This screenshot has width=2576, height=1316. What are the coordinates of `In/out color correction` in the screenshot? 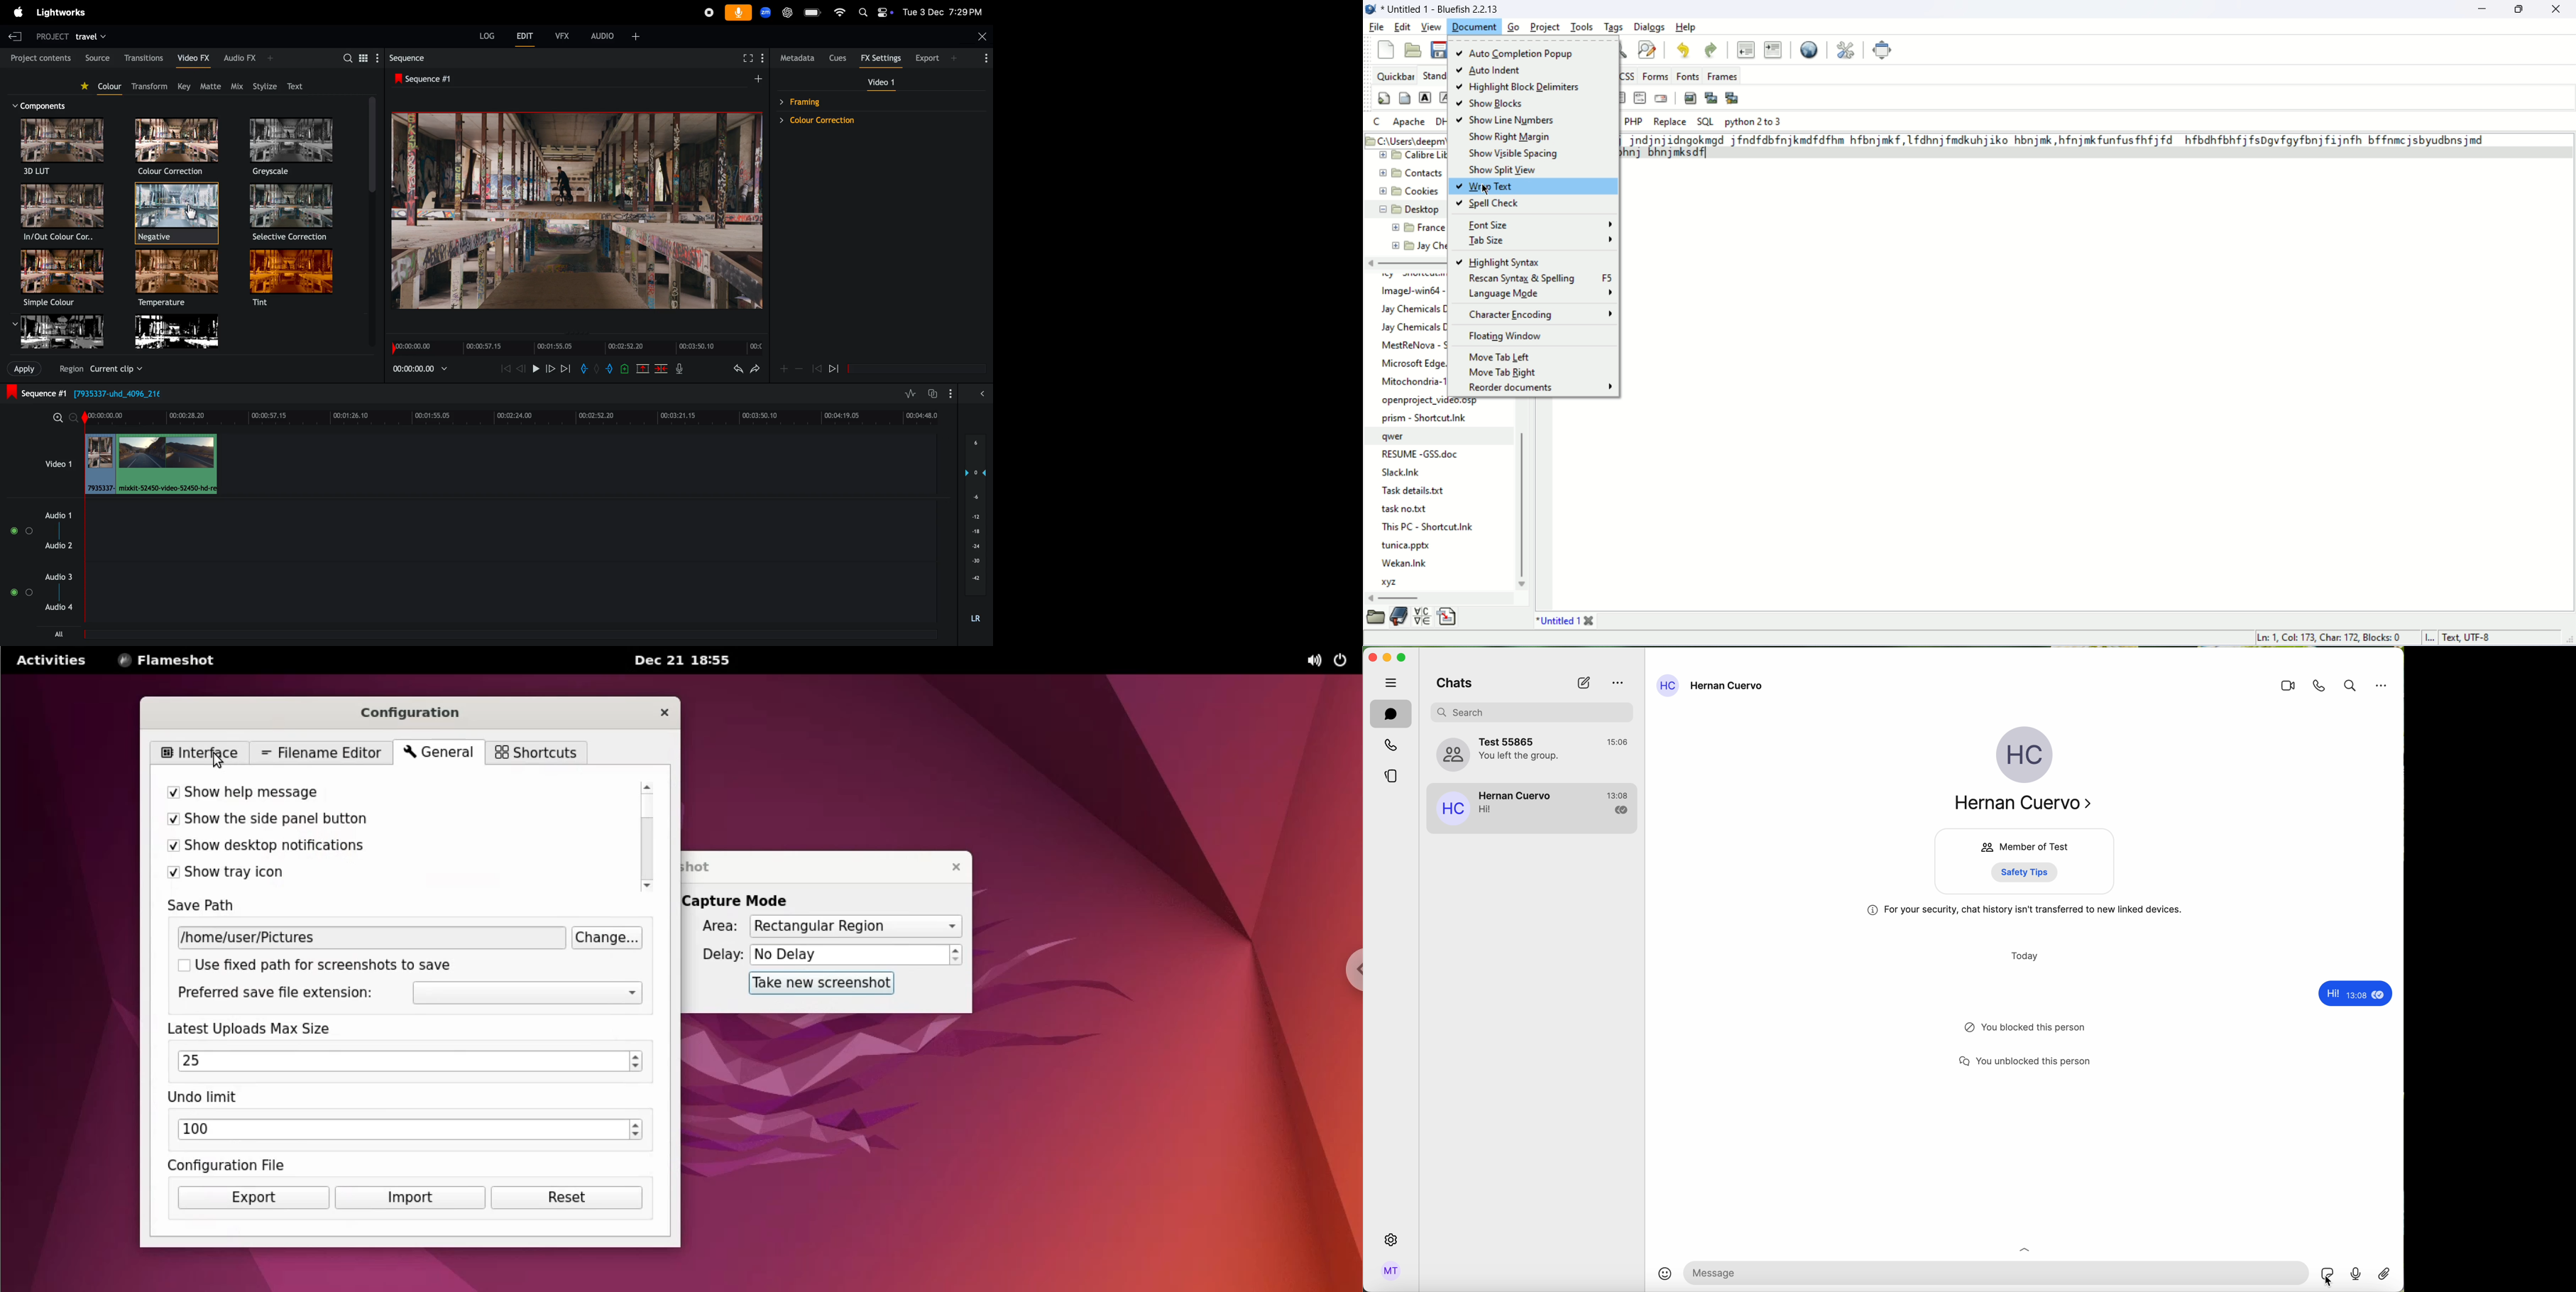 It's located at (61, 214).